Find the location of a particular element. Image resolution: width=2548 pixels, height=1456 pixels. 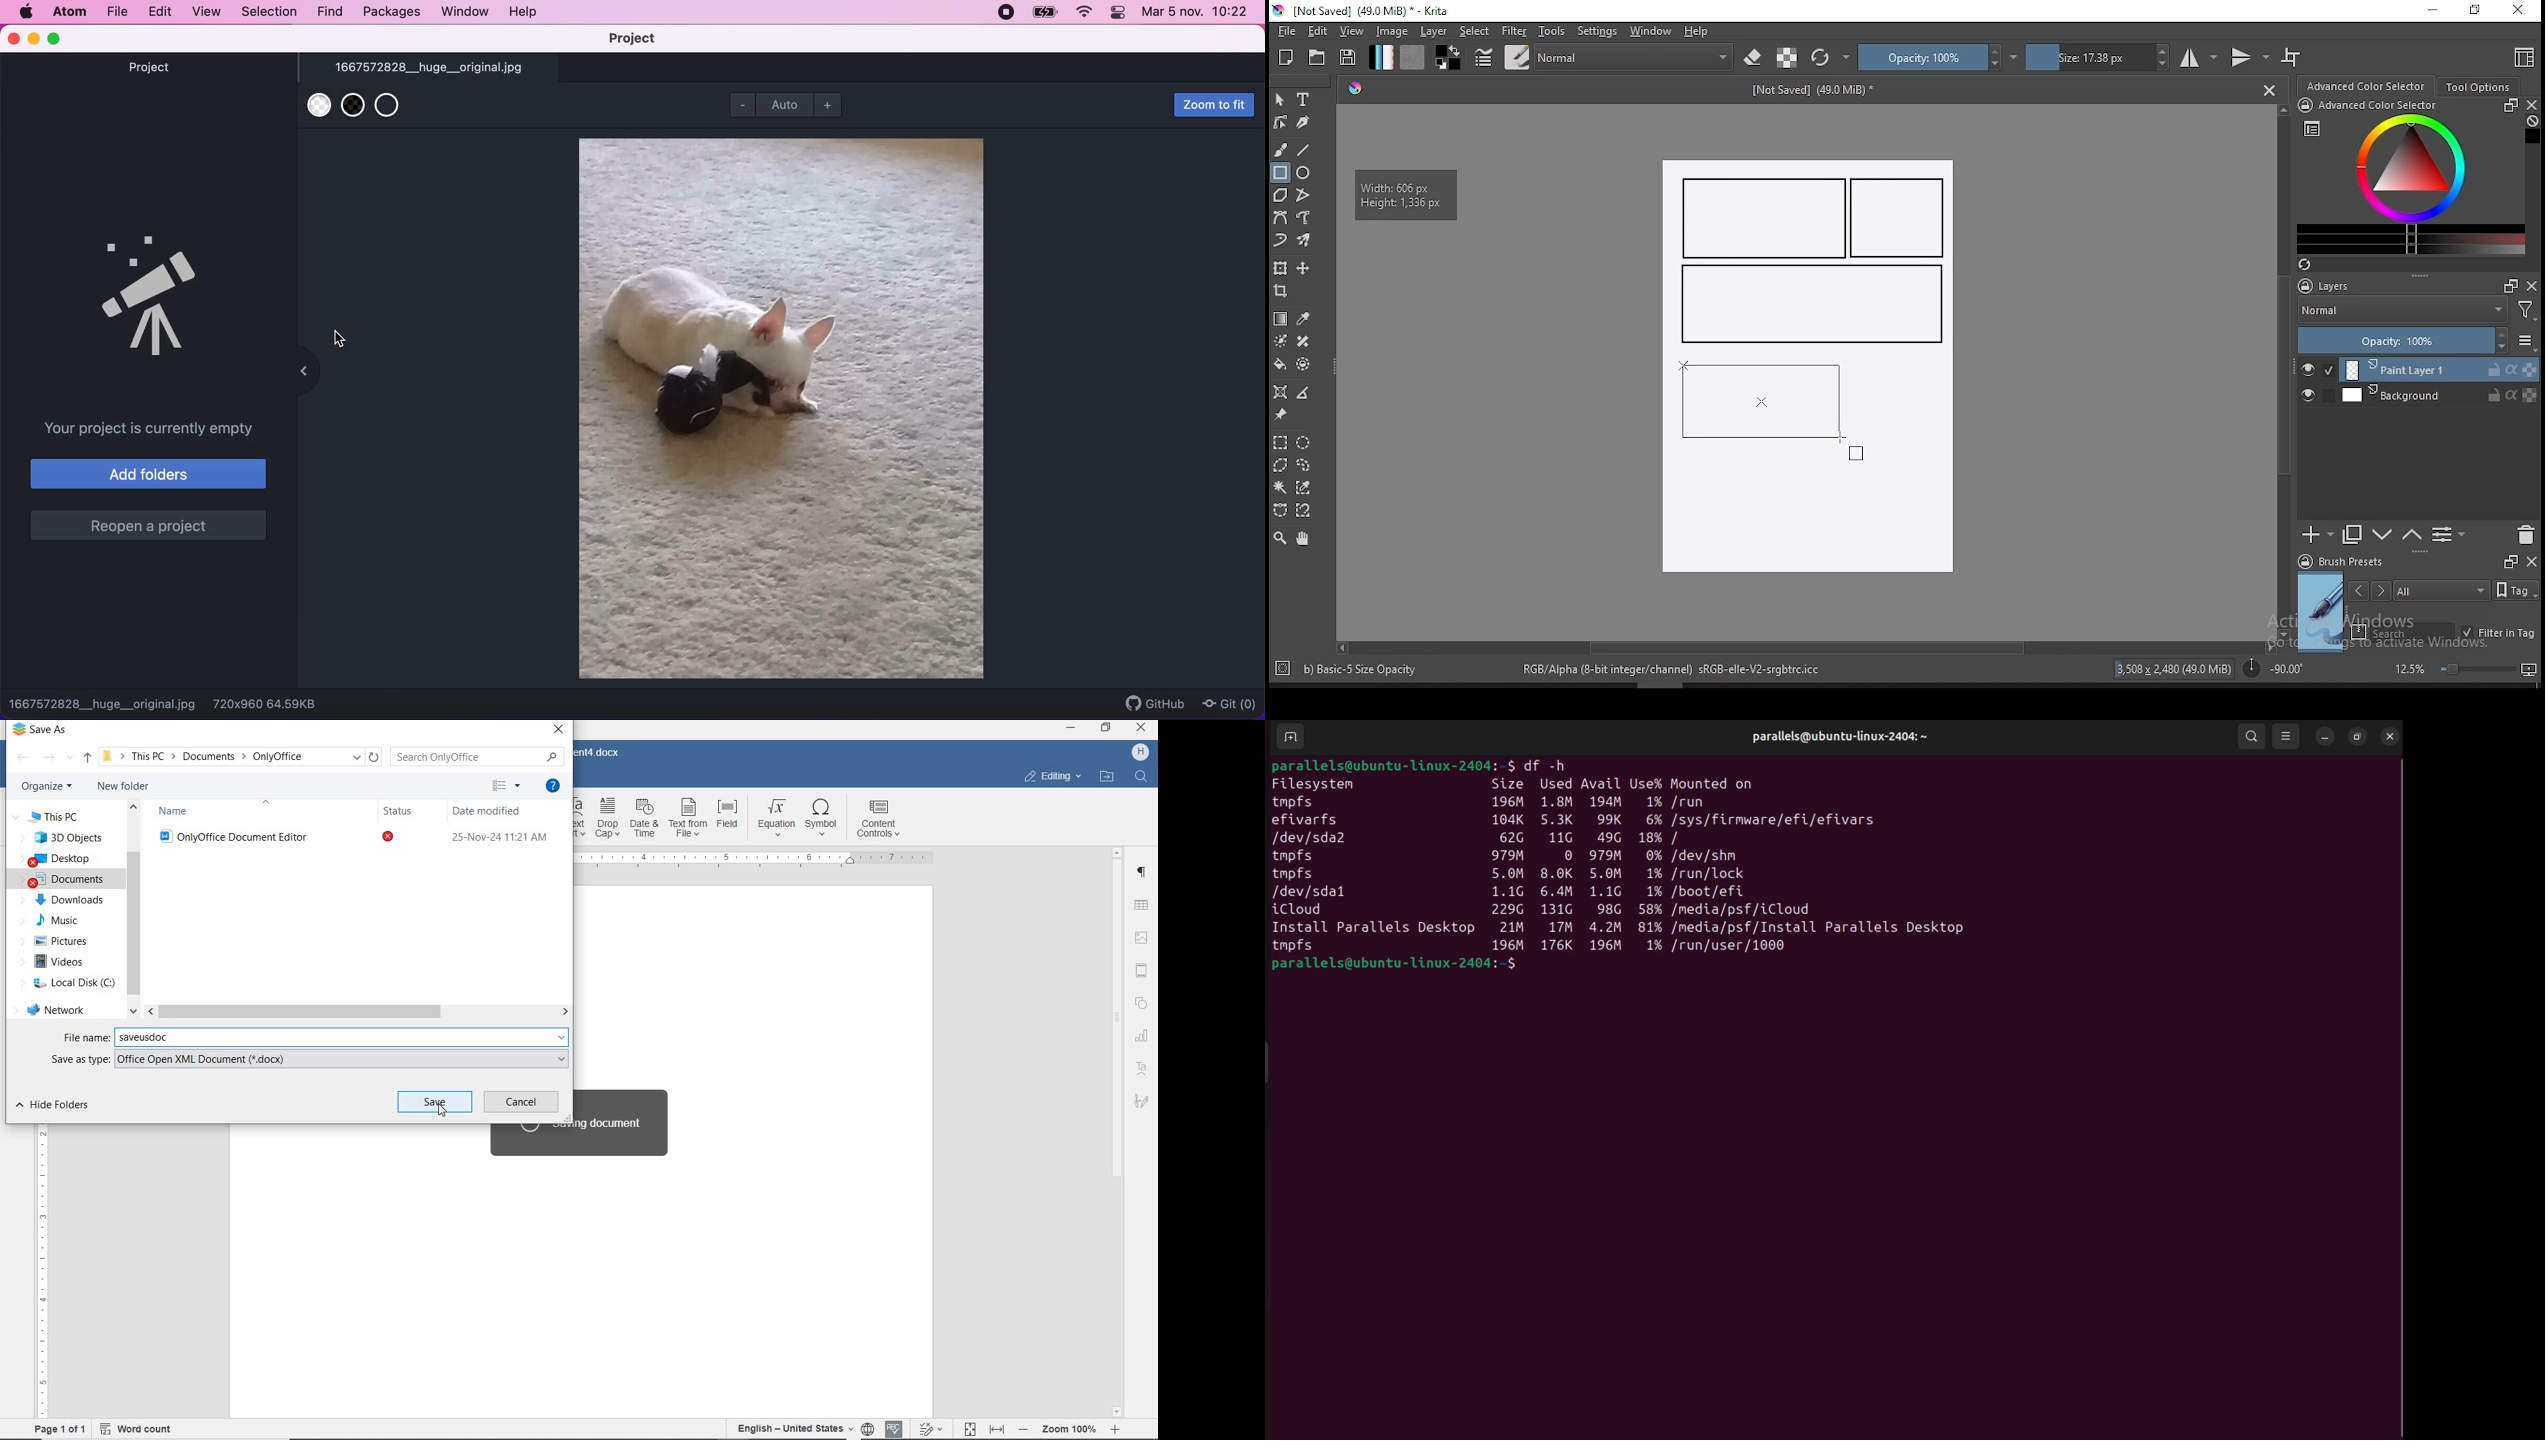

tmfps is located at coordinates (1308, 947).